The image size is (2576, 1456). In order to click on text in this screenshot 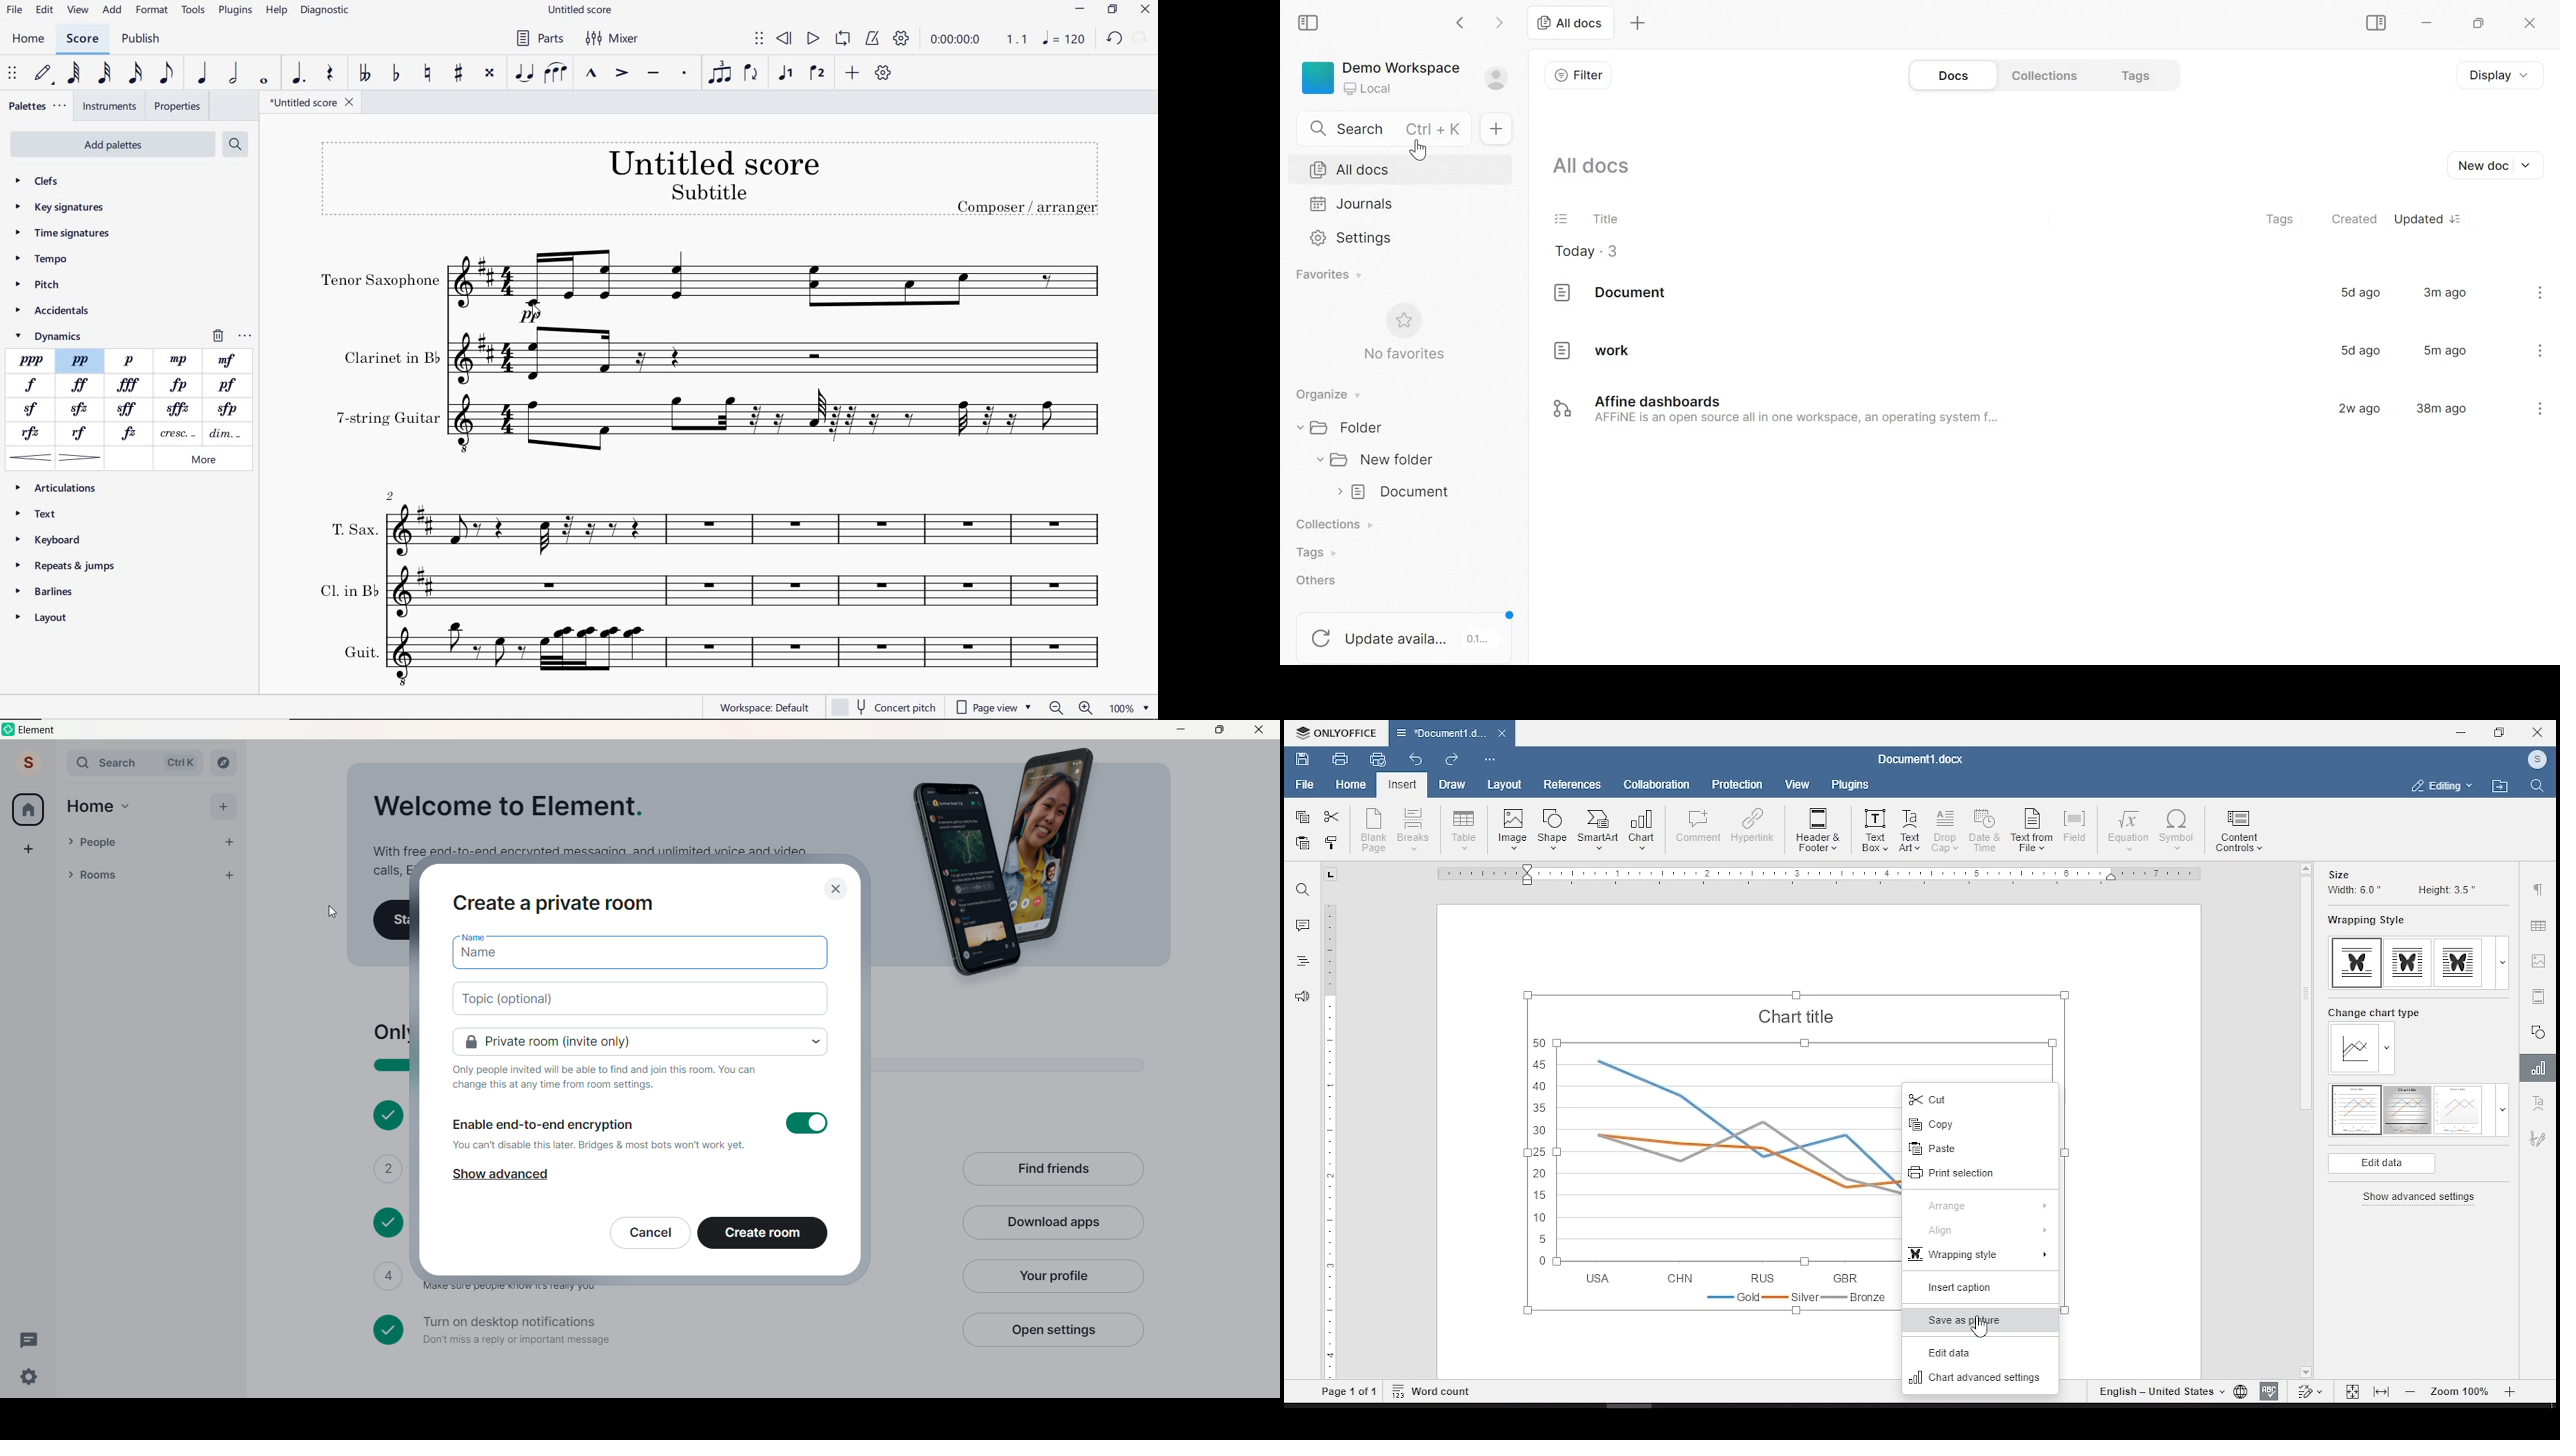, I will do `click(381, 281)`.